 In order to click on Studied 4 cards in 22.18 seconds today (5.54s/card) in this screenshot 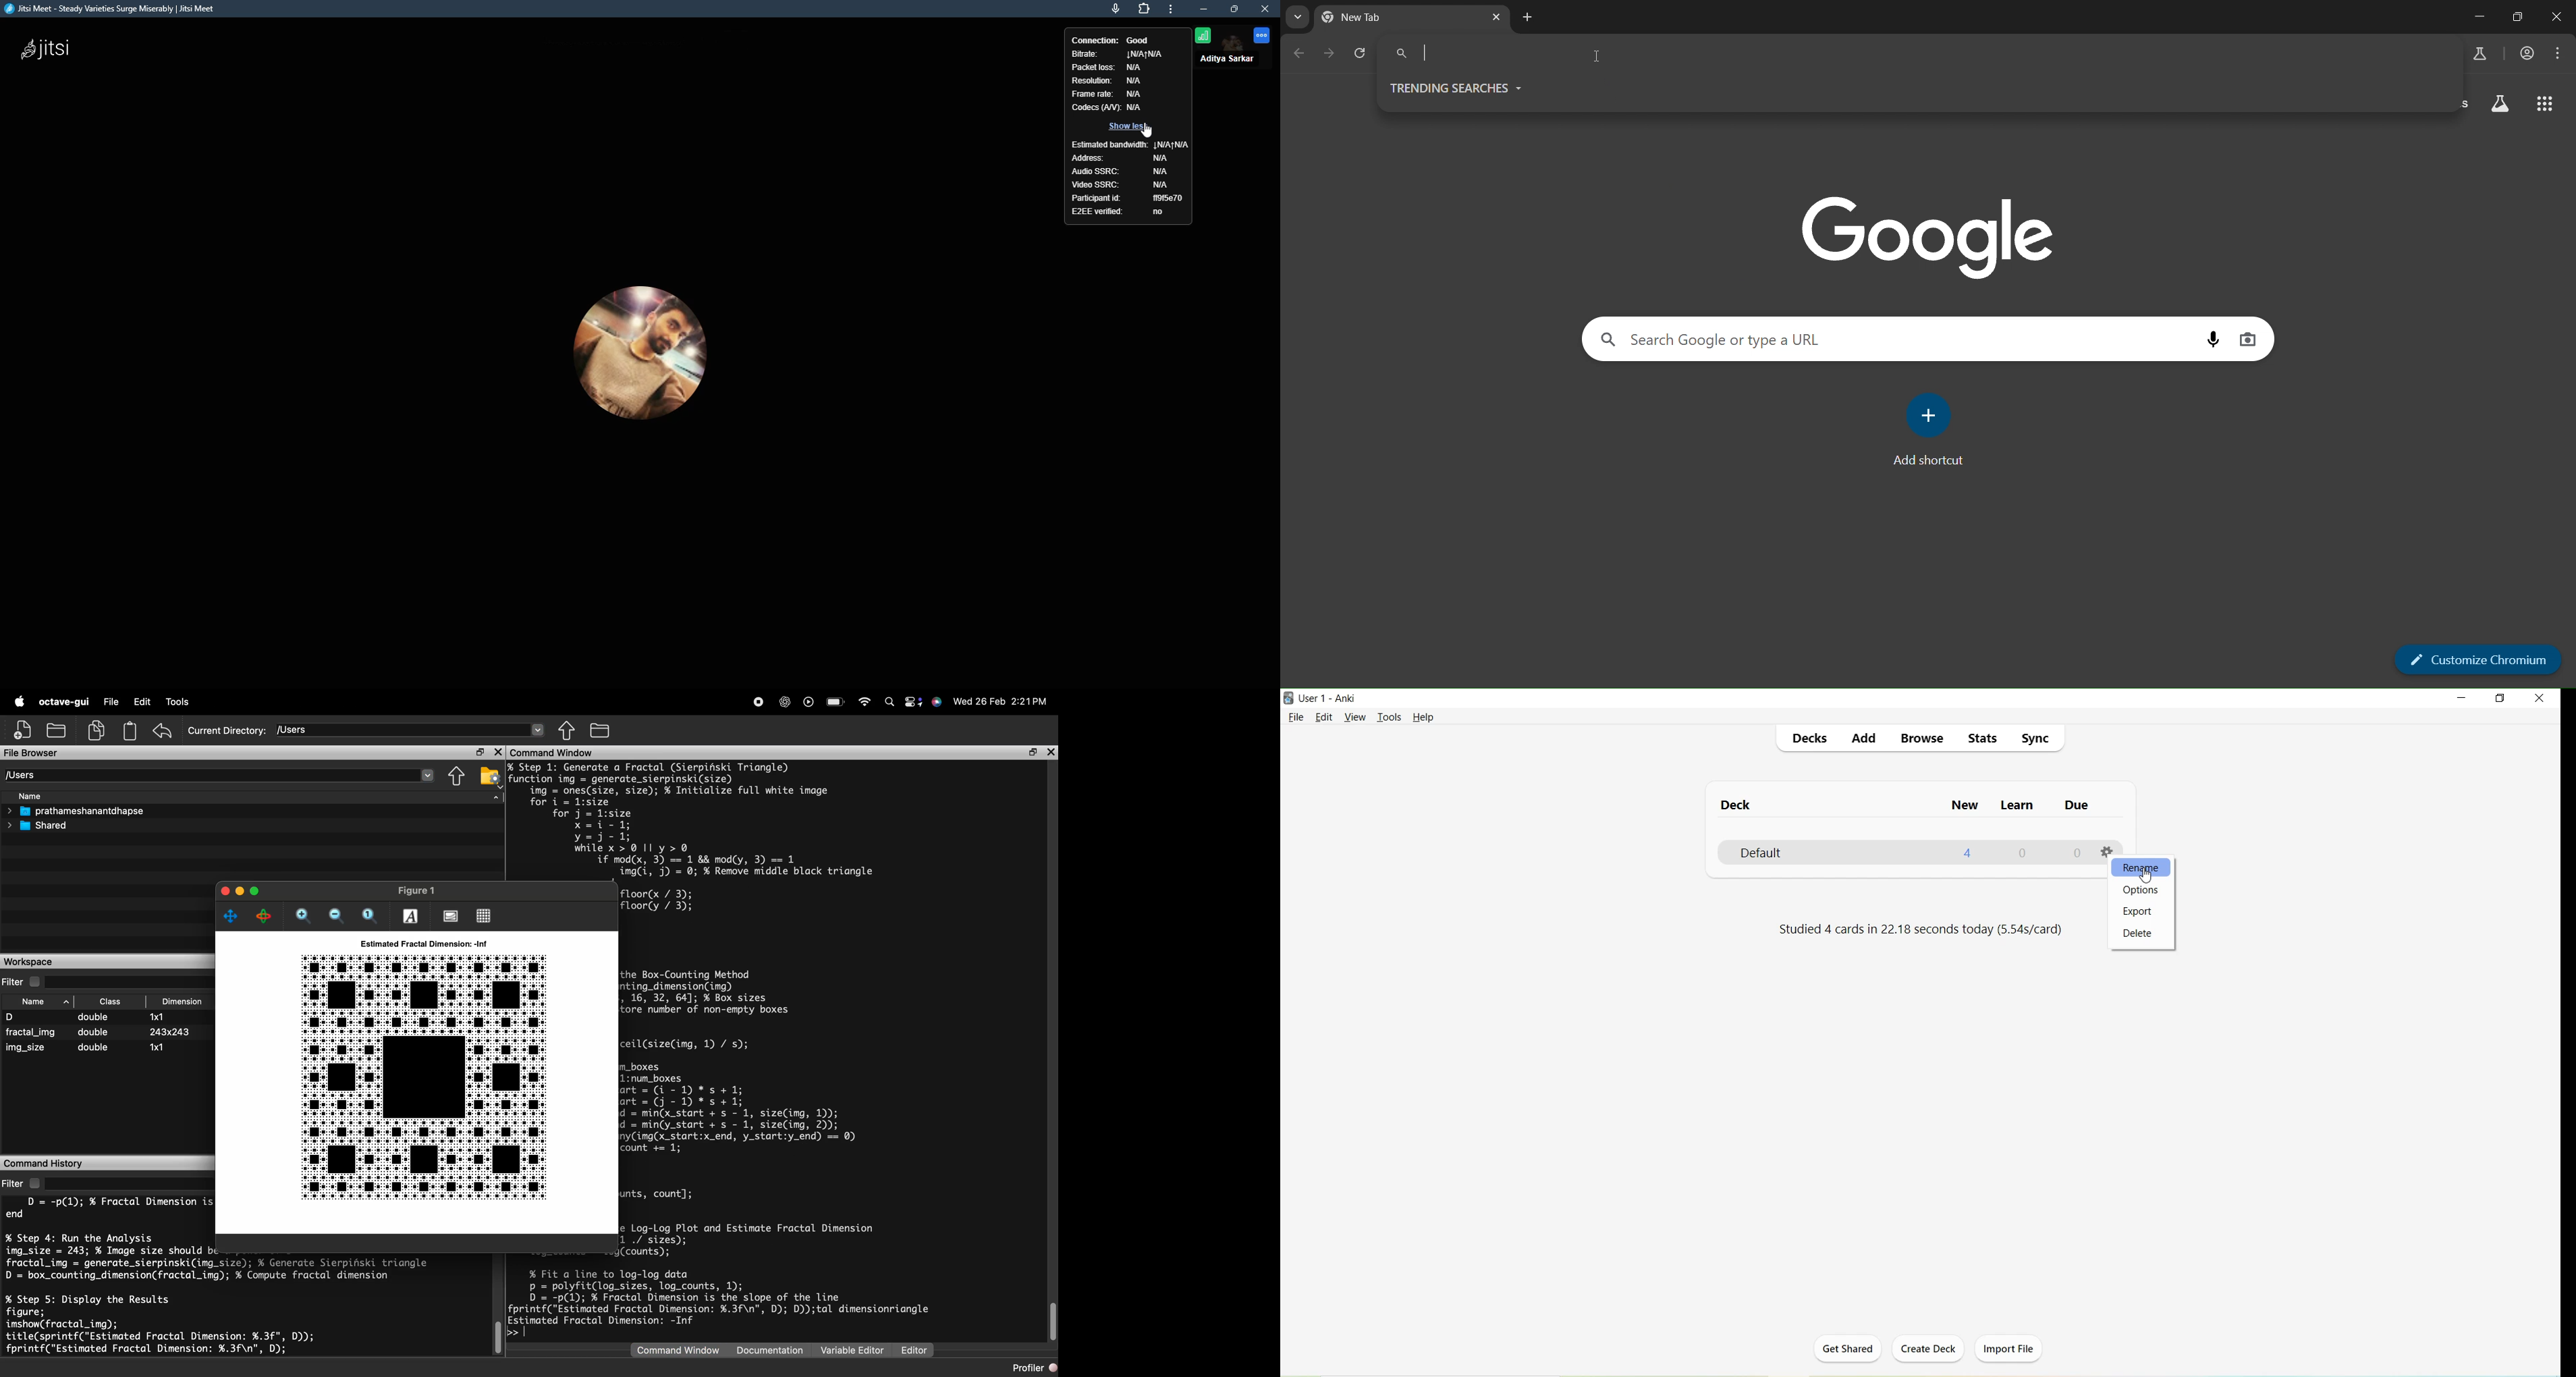, I will do `click(1919, 930)`.